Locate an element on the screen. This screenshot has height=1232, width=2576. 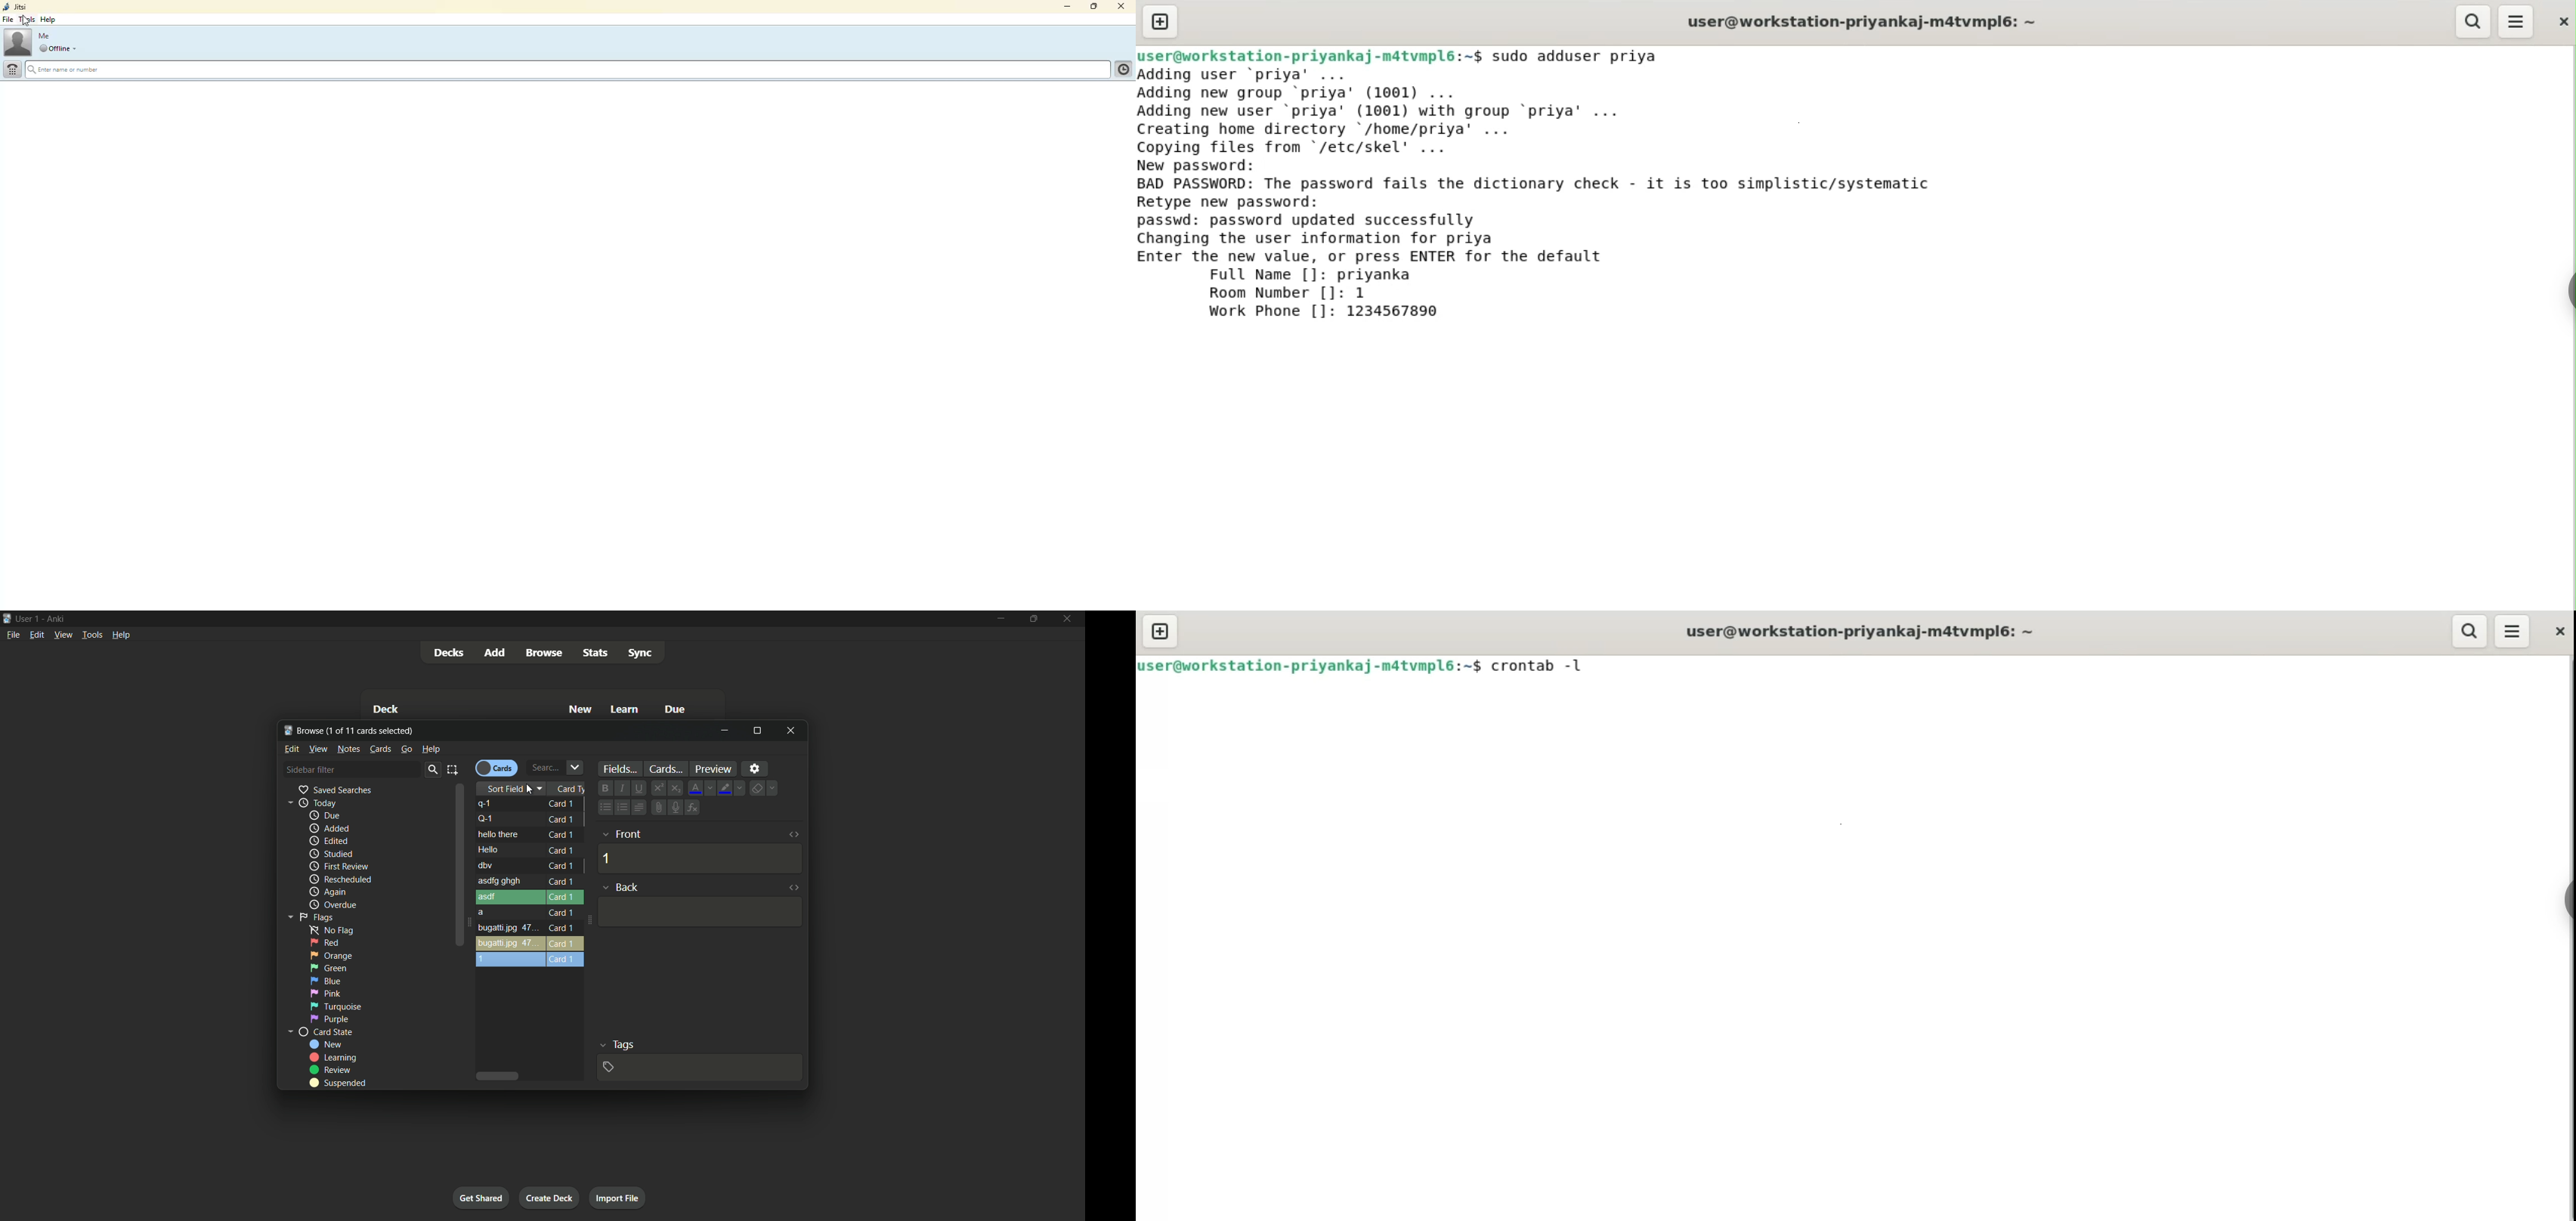
search is located at coordinates (430, 770).